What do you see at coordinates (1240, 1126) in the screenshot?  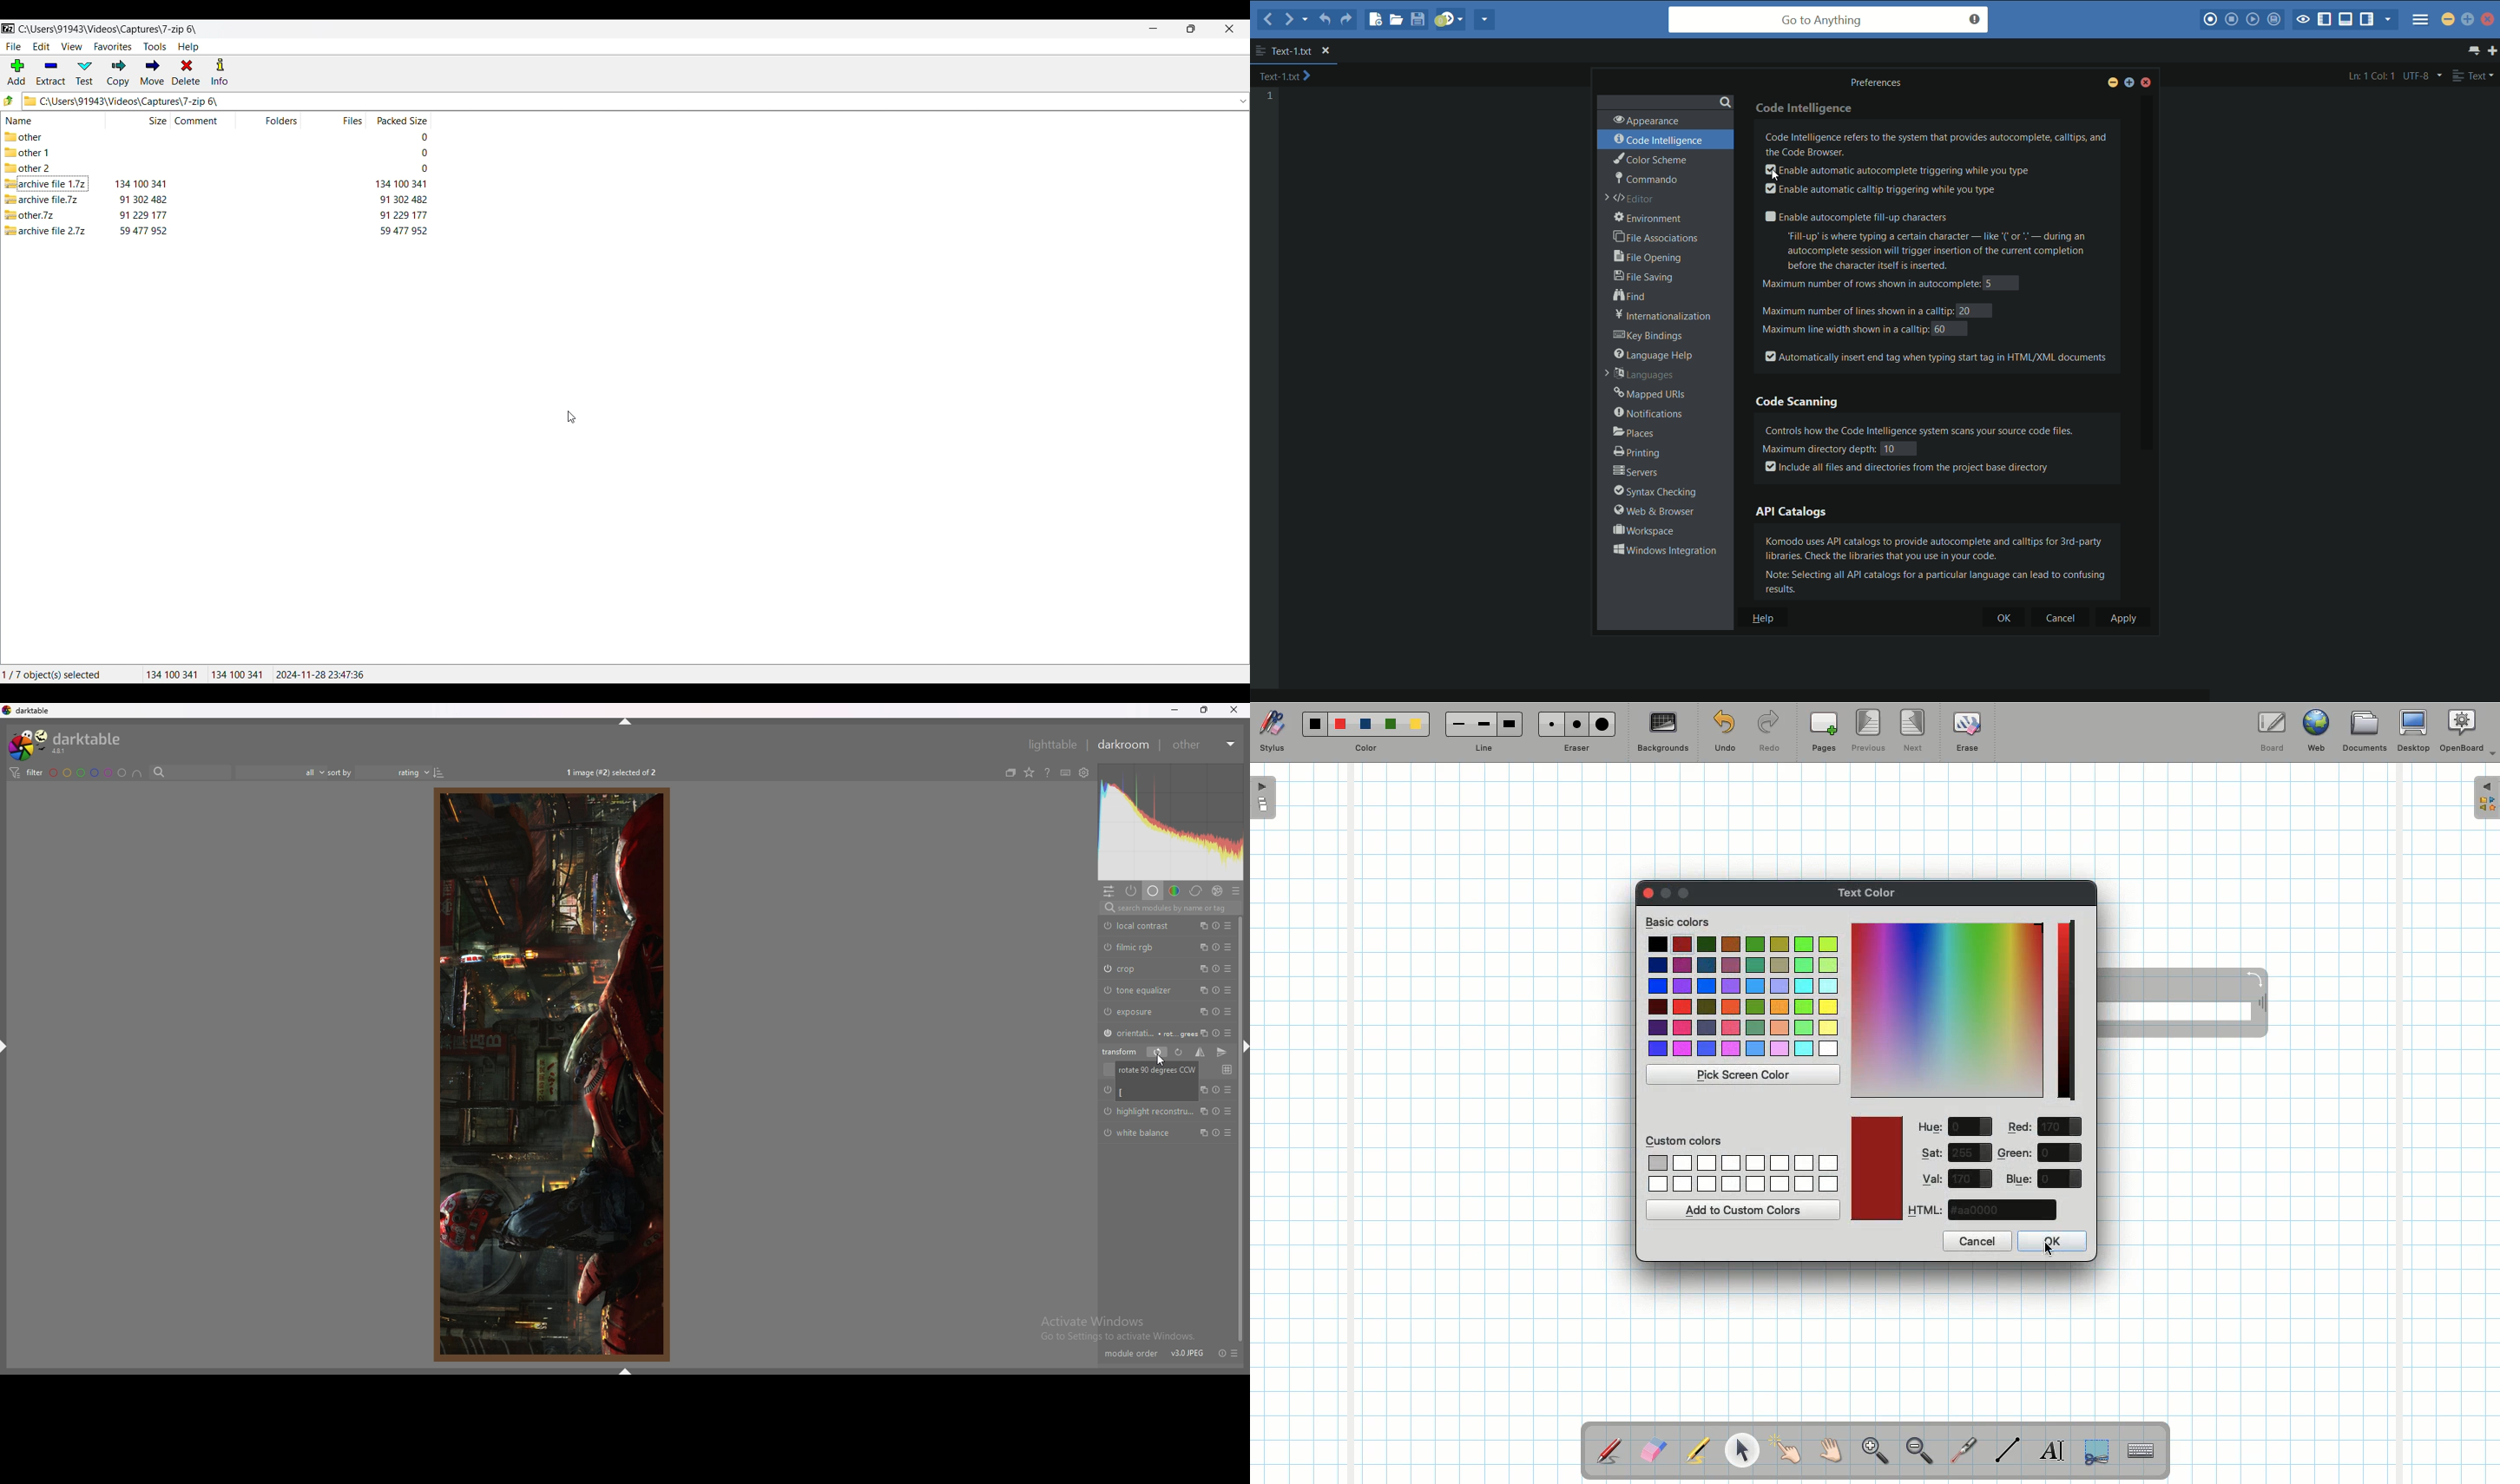 I see `scroll bar` at bounding box center [1240, 1126].